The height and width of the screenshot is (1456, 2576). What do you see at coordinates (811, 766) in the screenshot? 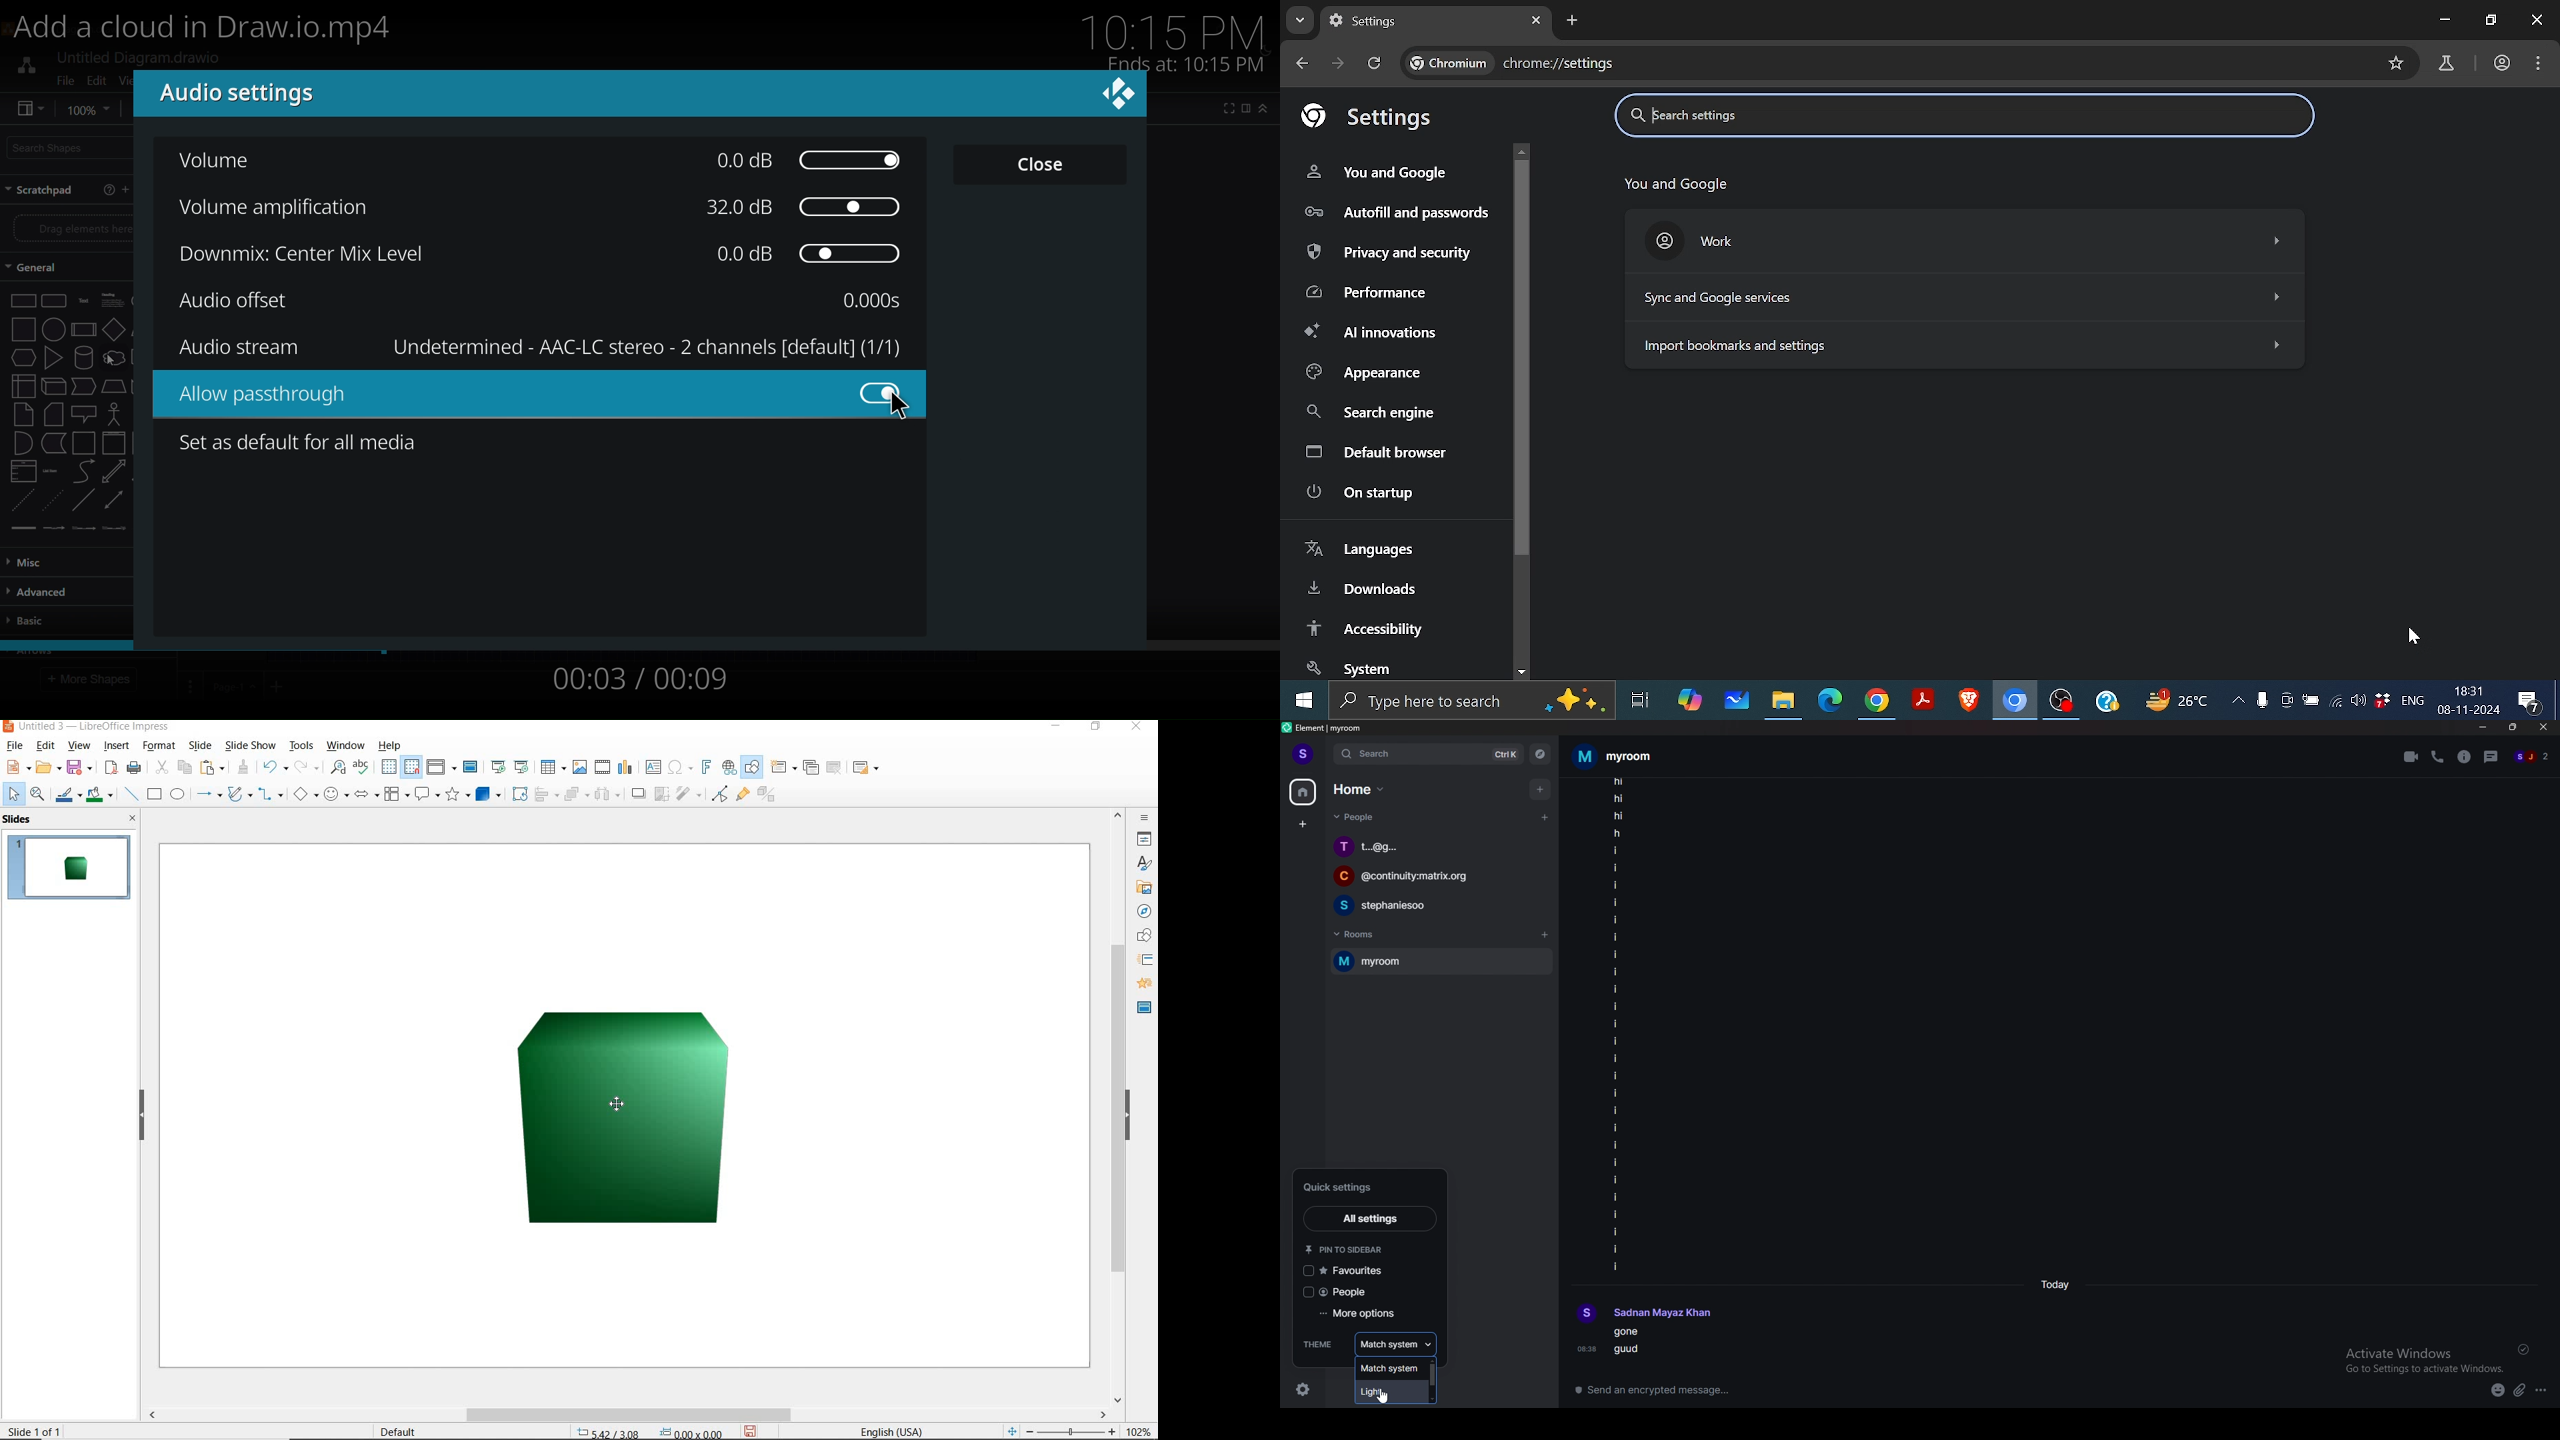
I see `duplicate slide` at bounding box center [811, 766].